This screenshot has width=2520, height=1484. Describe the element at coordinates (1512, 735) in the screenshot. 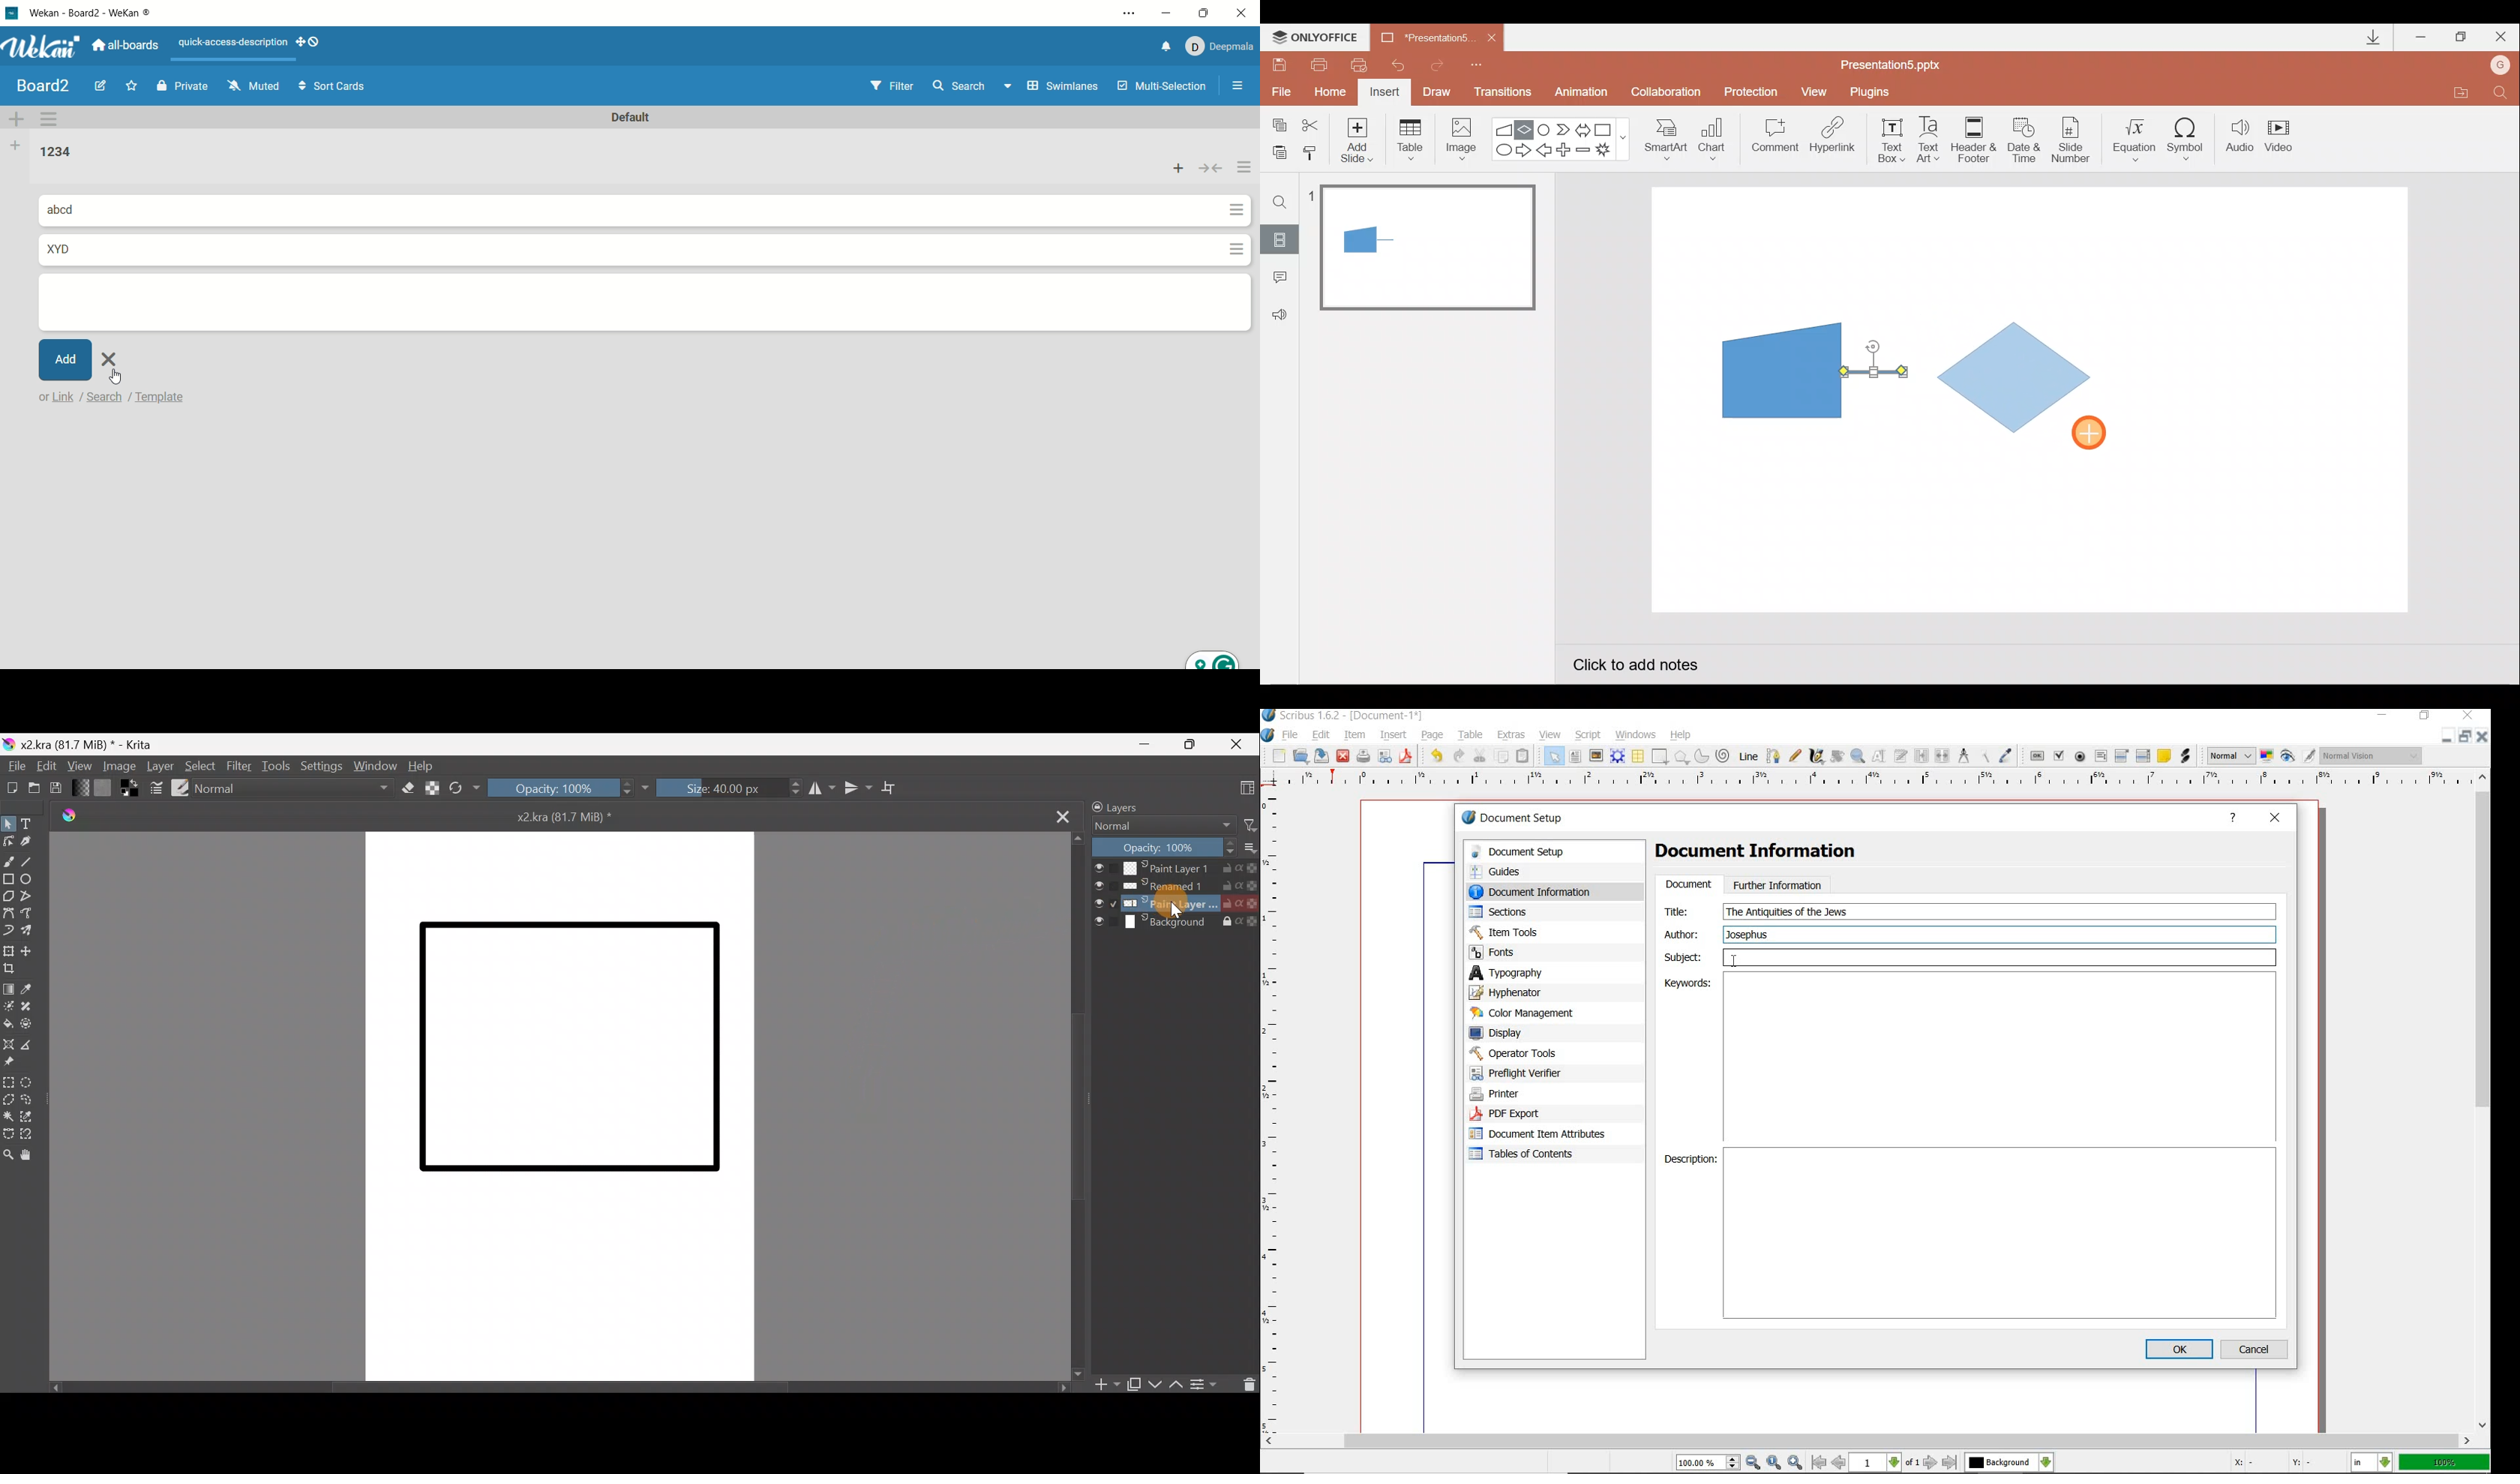

I see `extras` at that location.